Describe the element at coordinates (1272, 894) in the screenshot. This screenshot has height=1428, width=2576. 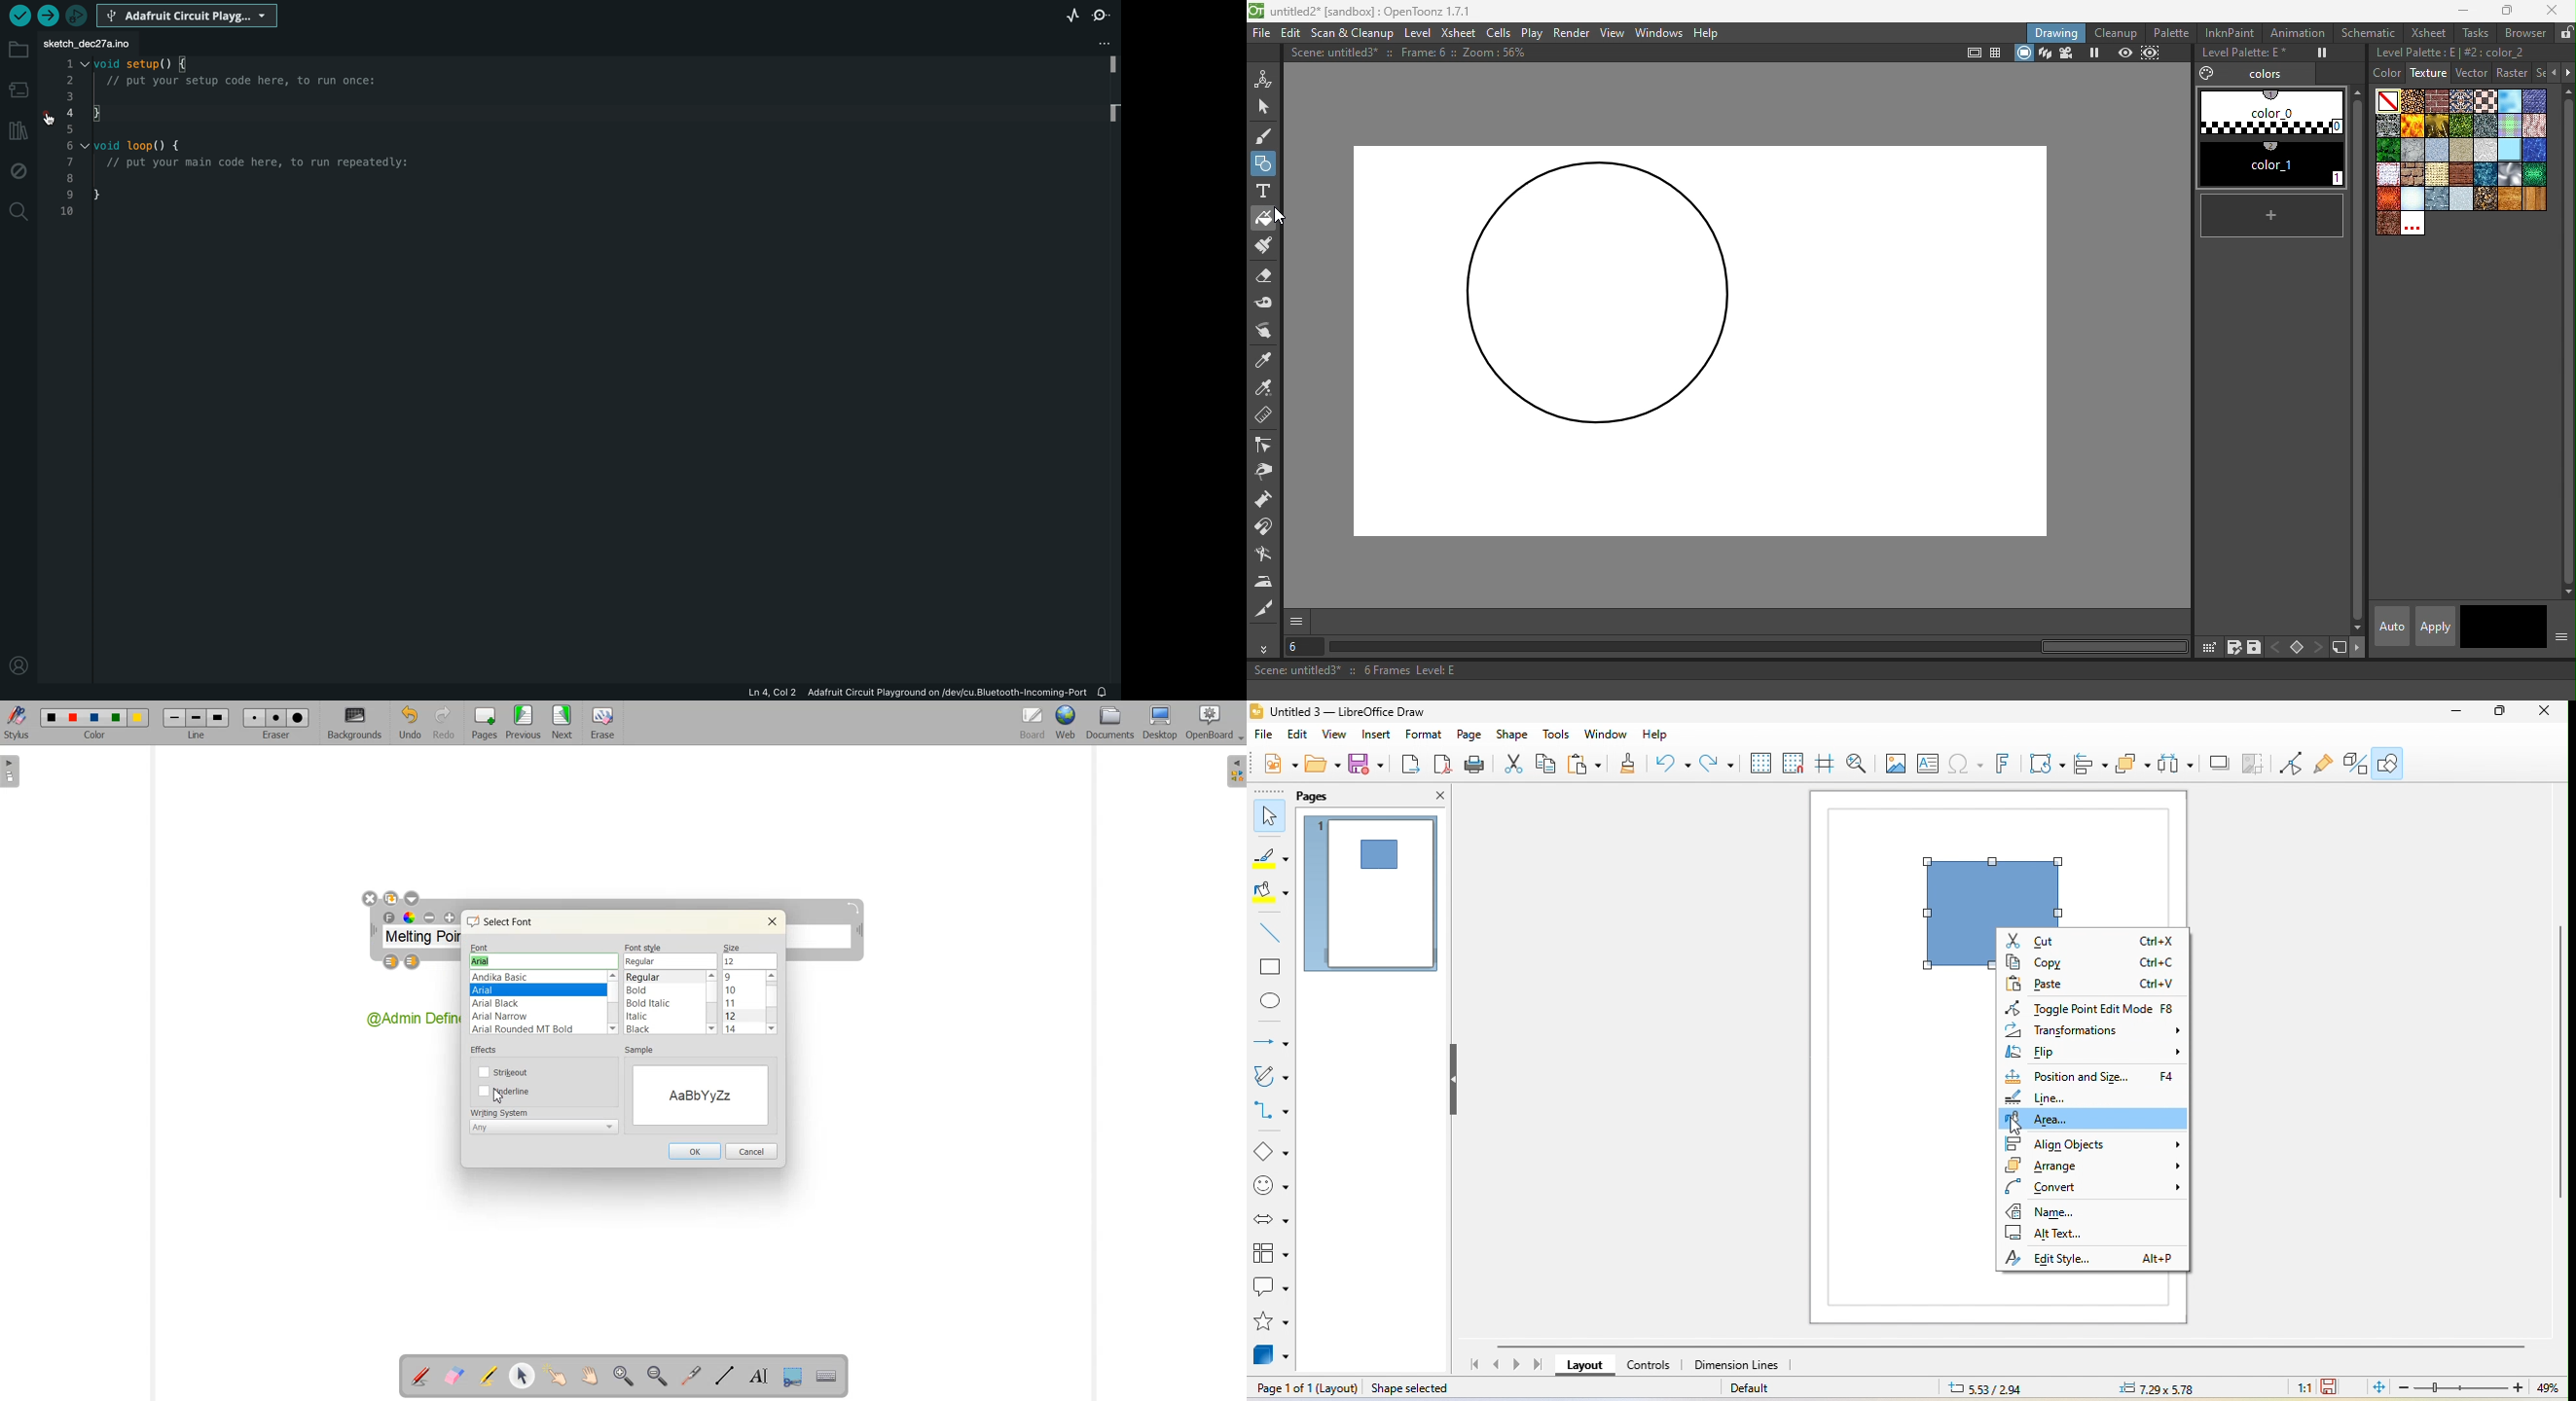
I see `fill color` at that location.